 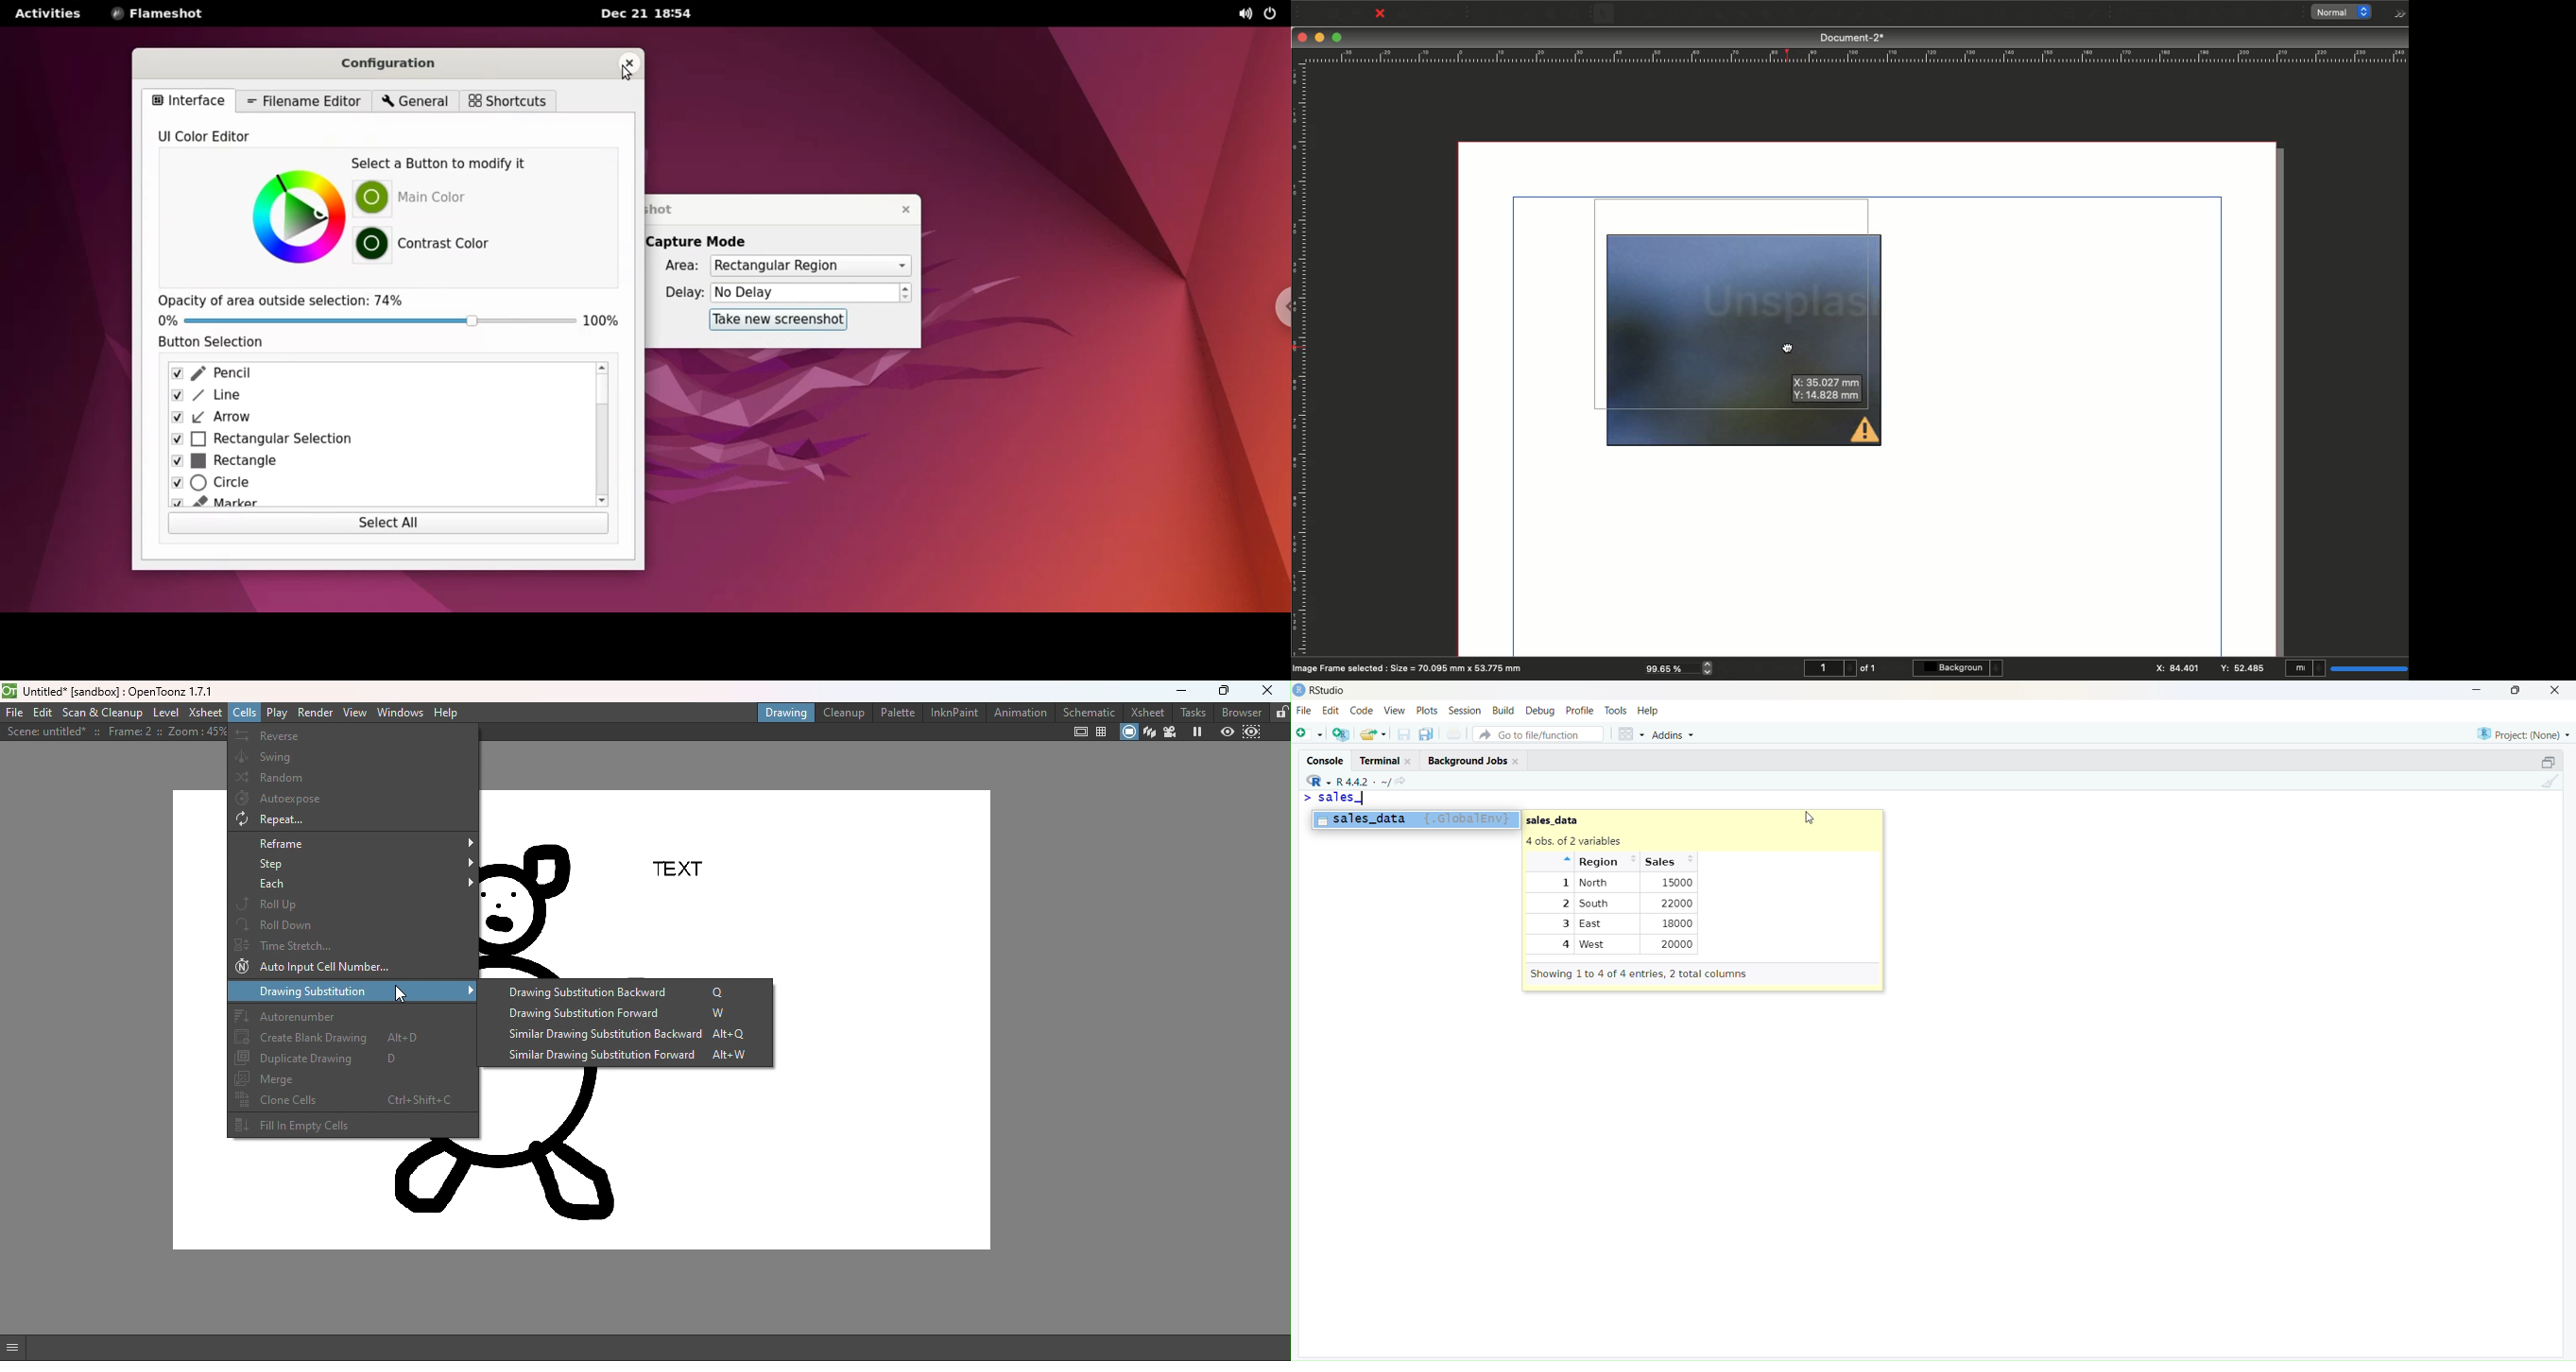 What do you see at coordinates (1427, 709) in the screenshot?
I see `Plots` at bounding box center [1427, 709].